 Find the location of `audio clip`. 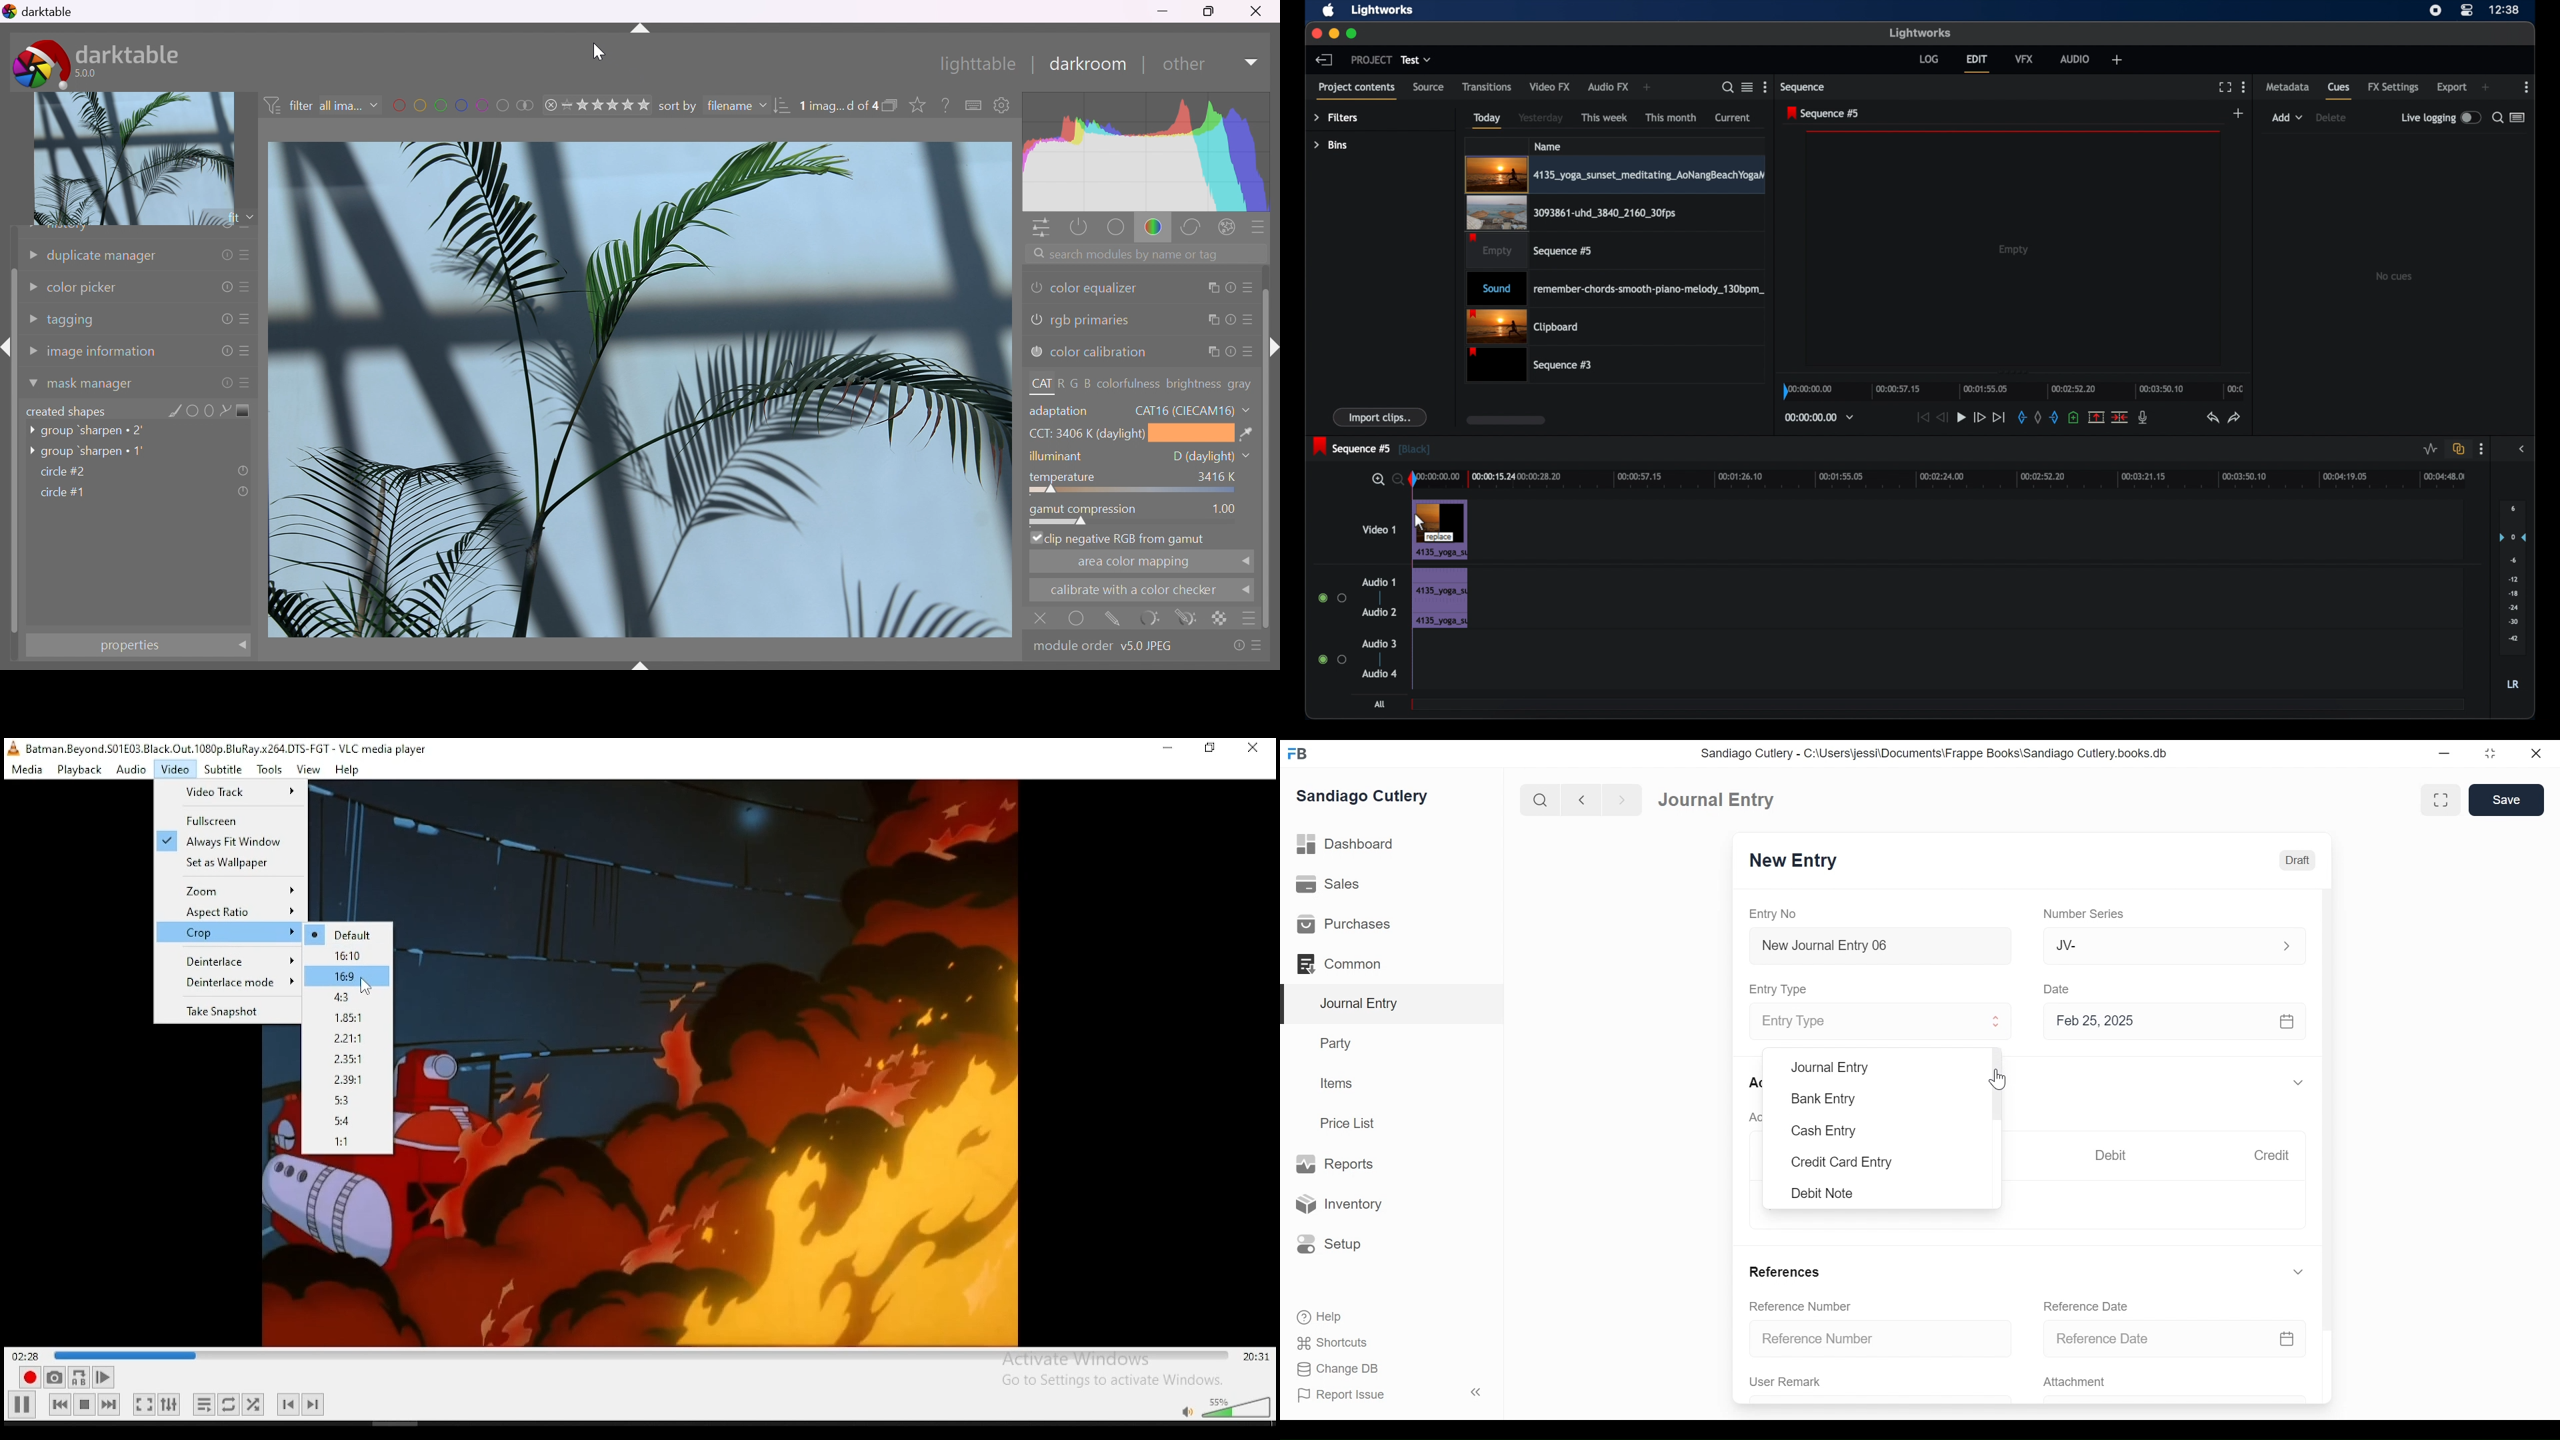

audio clip is located at coordinates (1439, 581).